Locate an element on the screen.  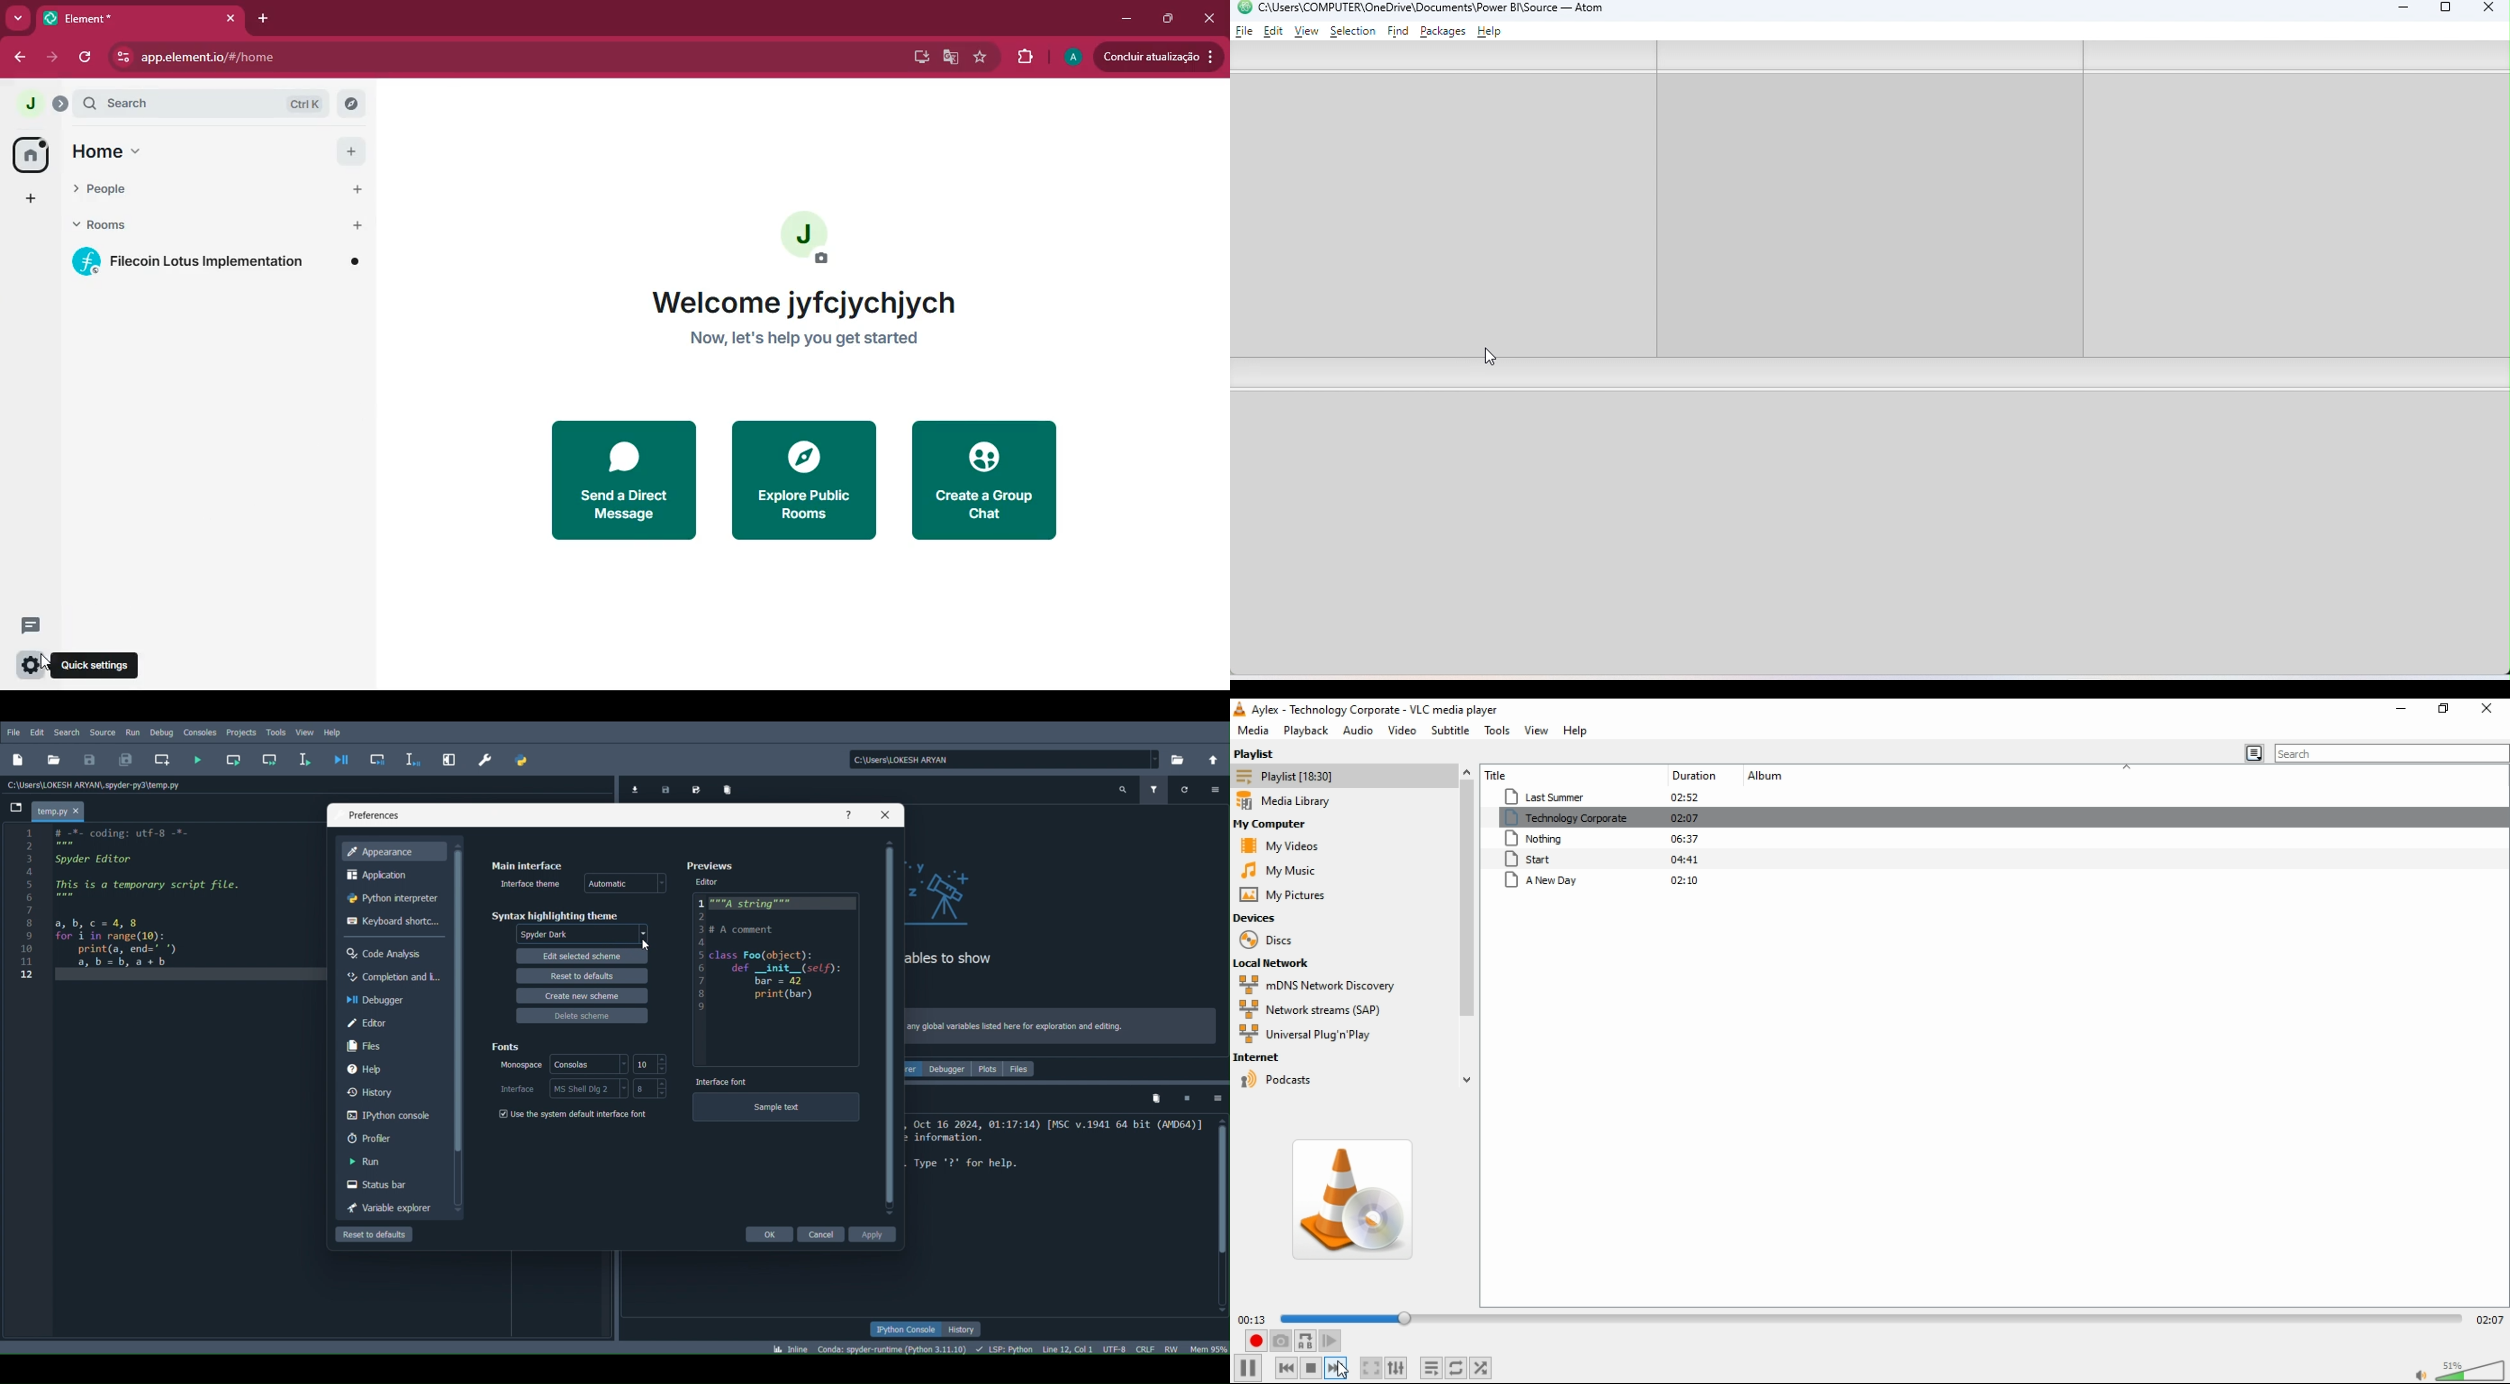
File location is located at coordinates (1001, 757).